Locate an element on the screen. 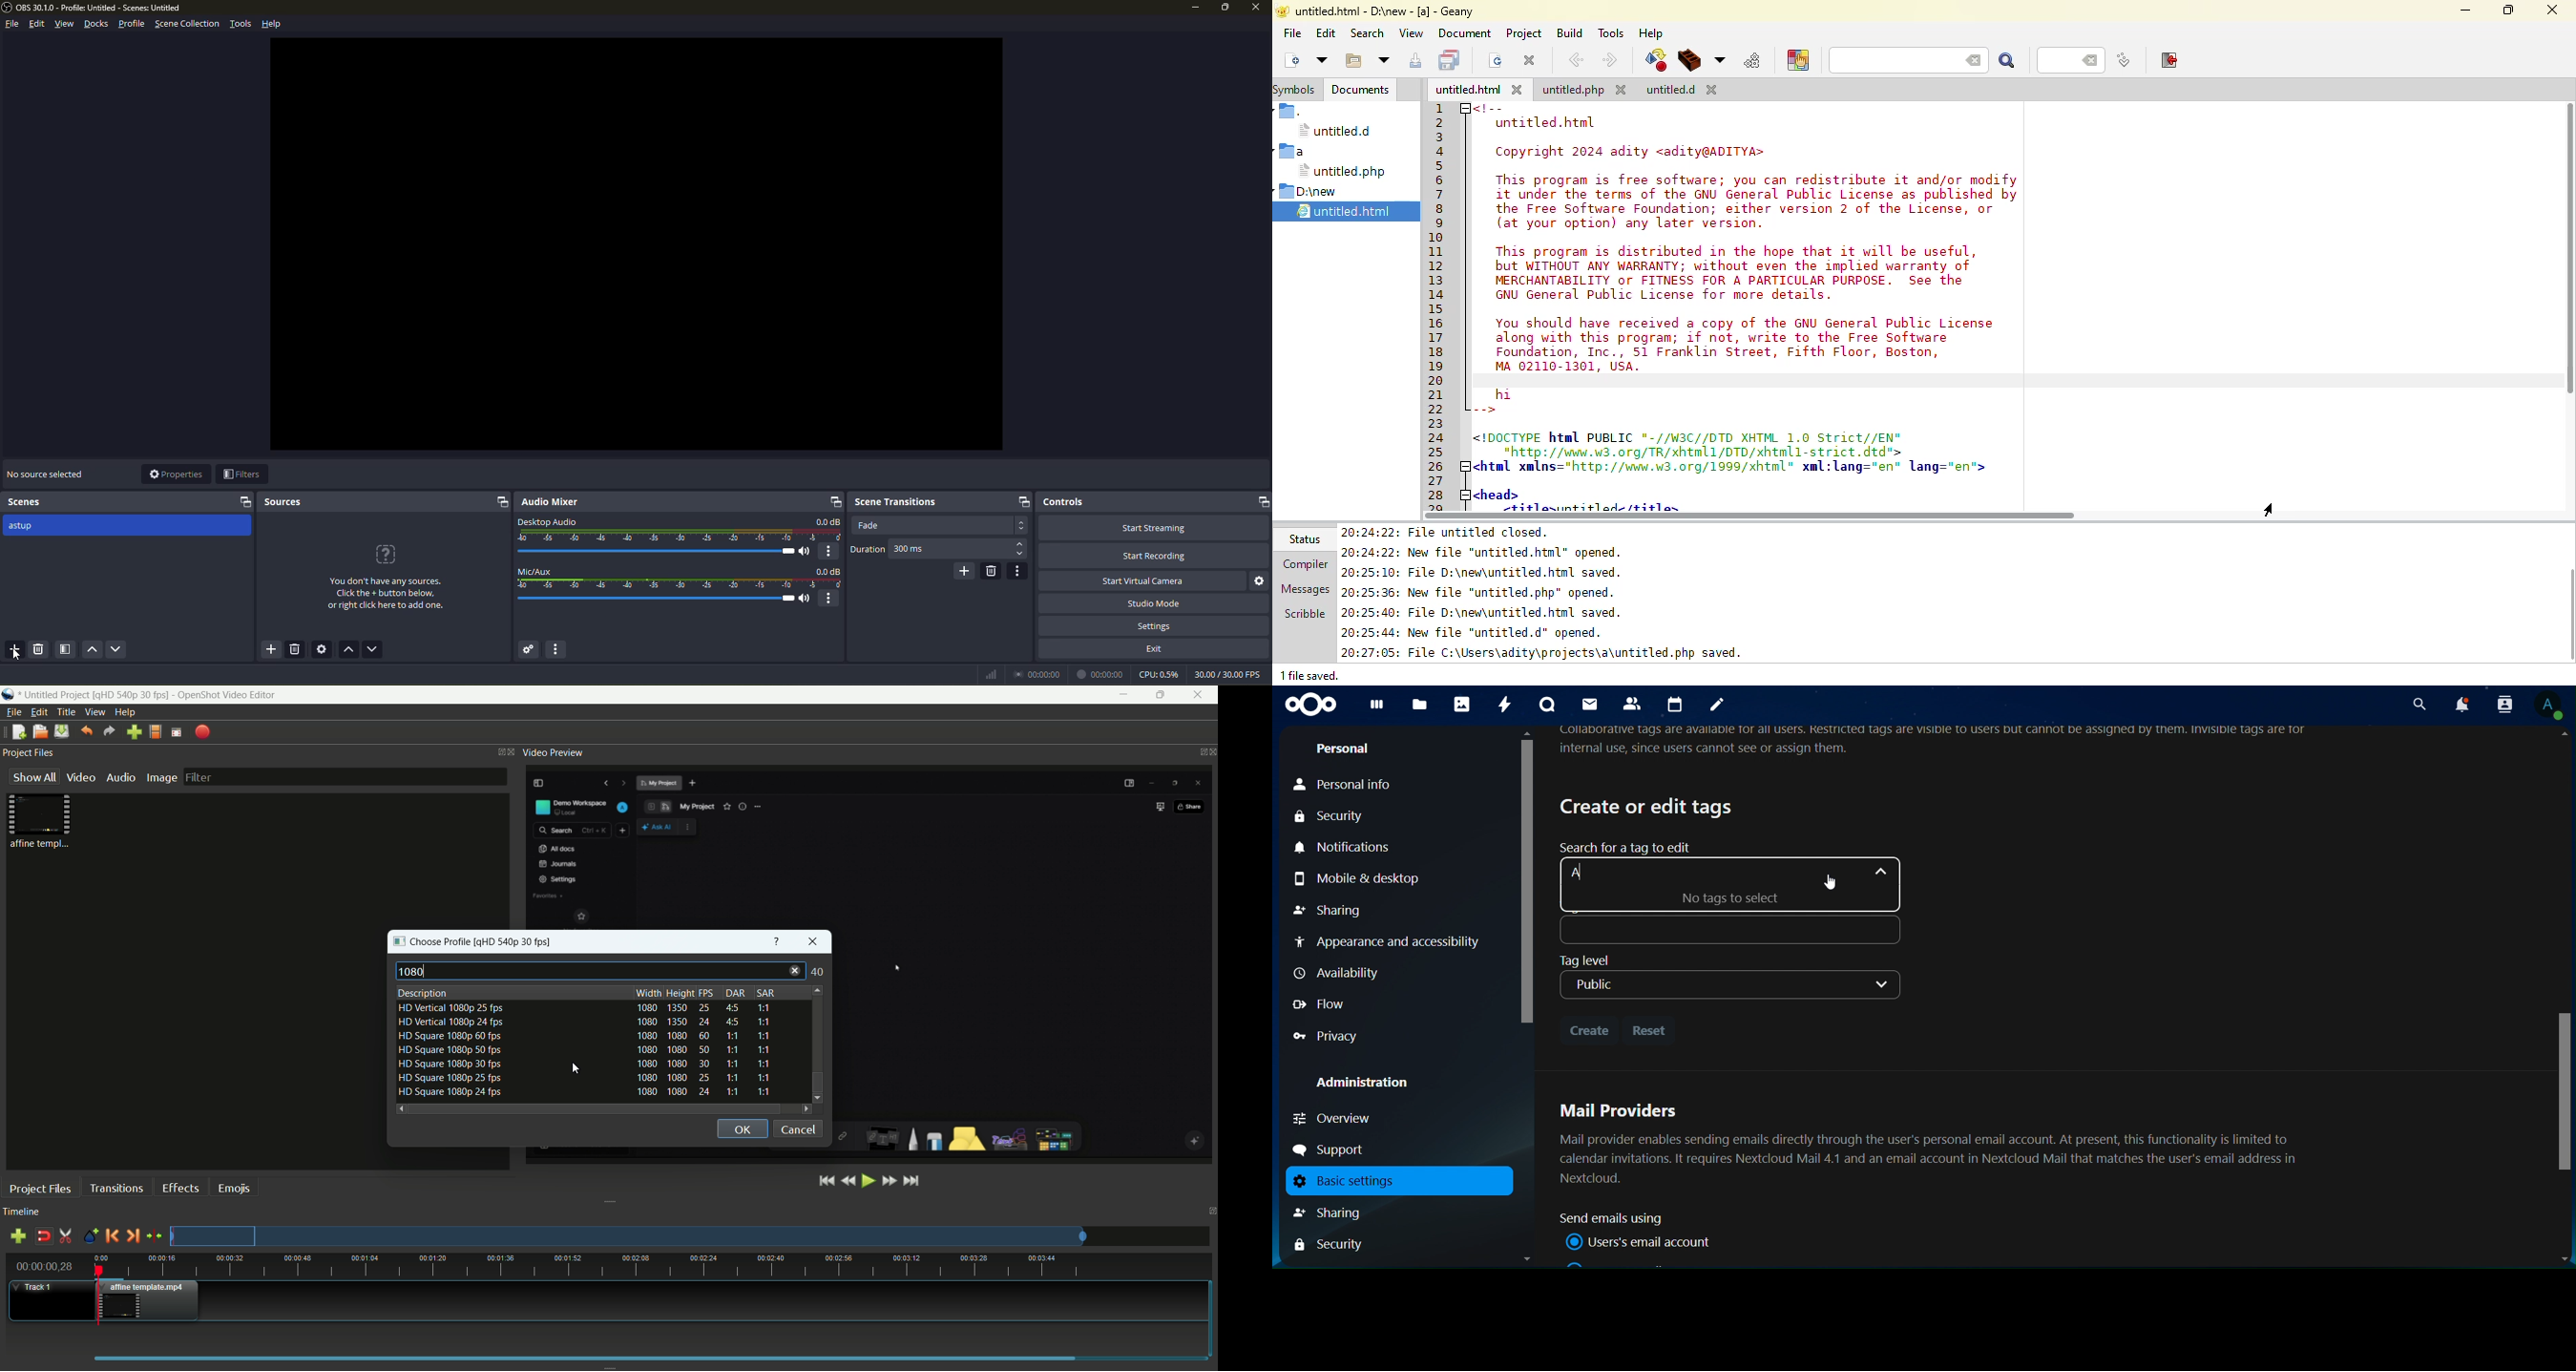 Image resolution: width=2576 pixels, height=1372 pixels. create or edit tags is located at coordinates (1649, 806).